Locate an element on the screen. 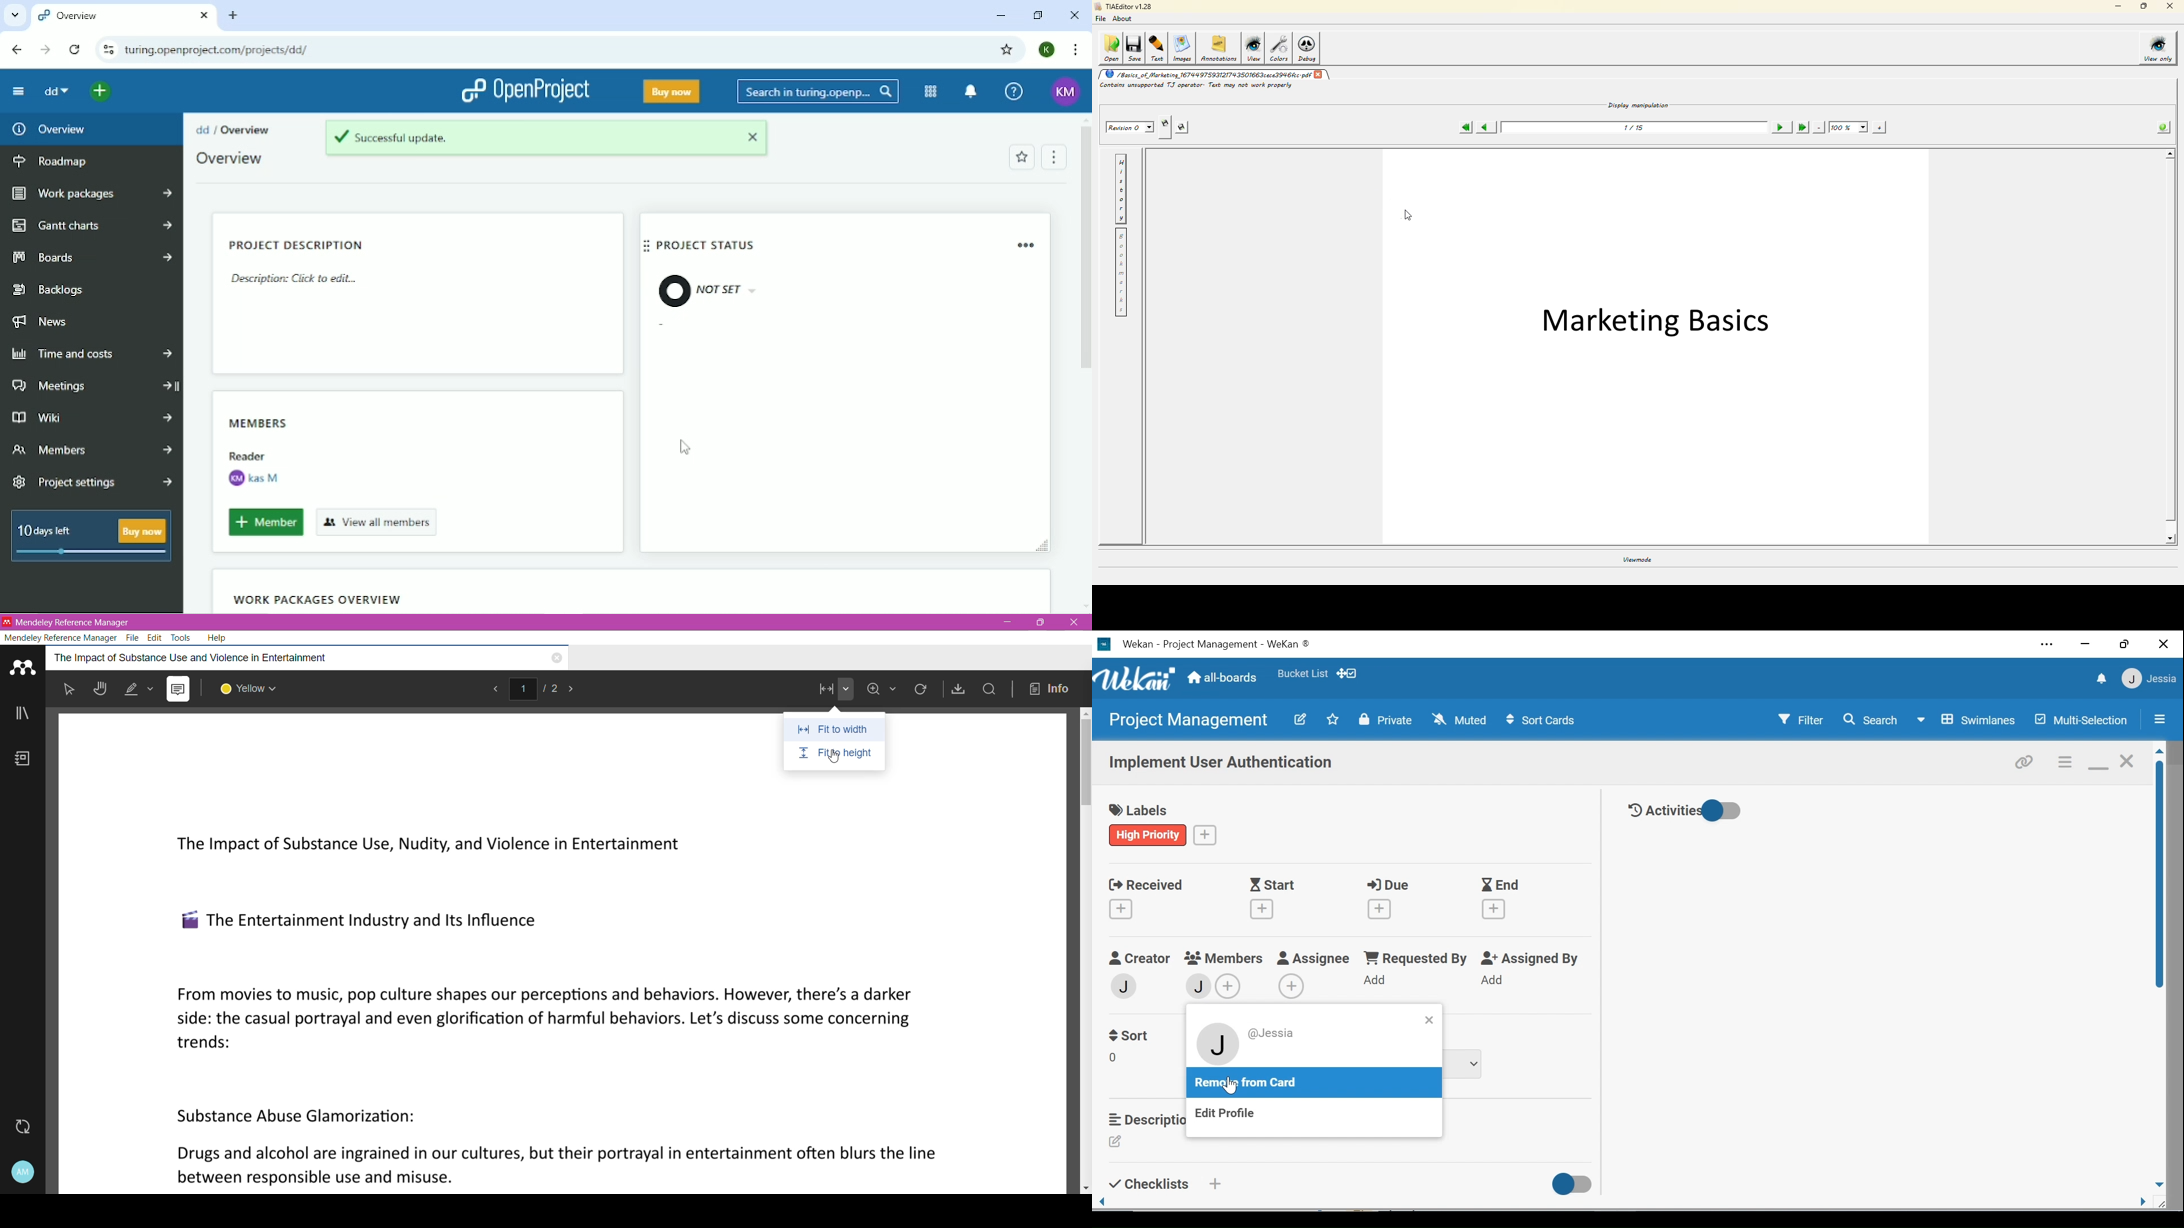  Sort is located at coordinates (1130, 1036).